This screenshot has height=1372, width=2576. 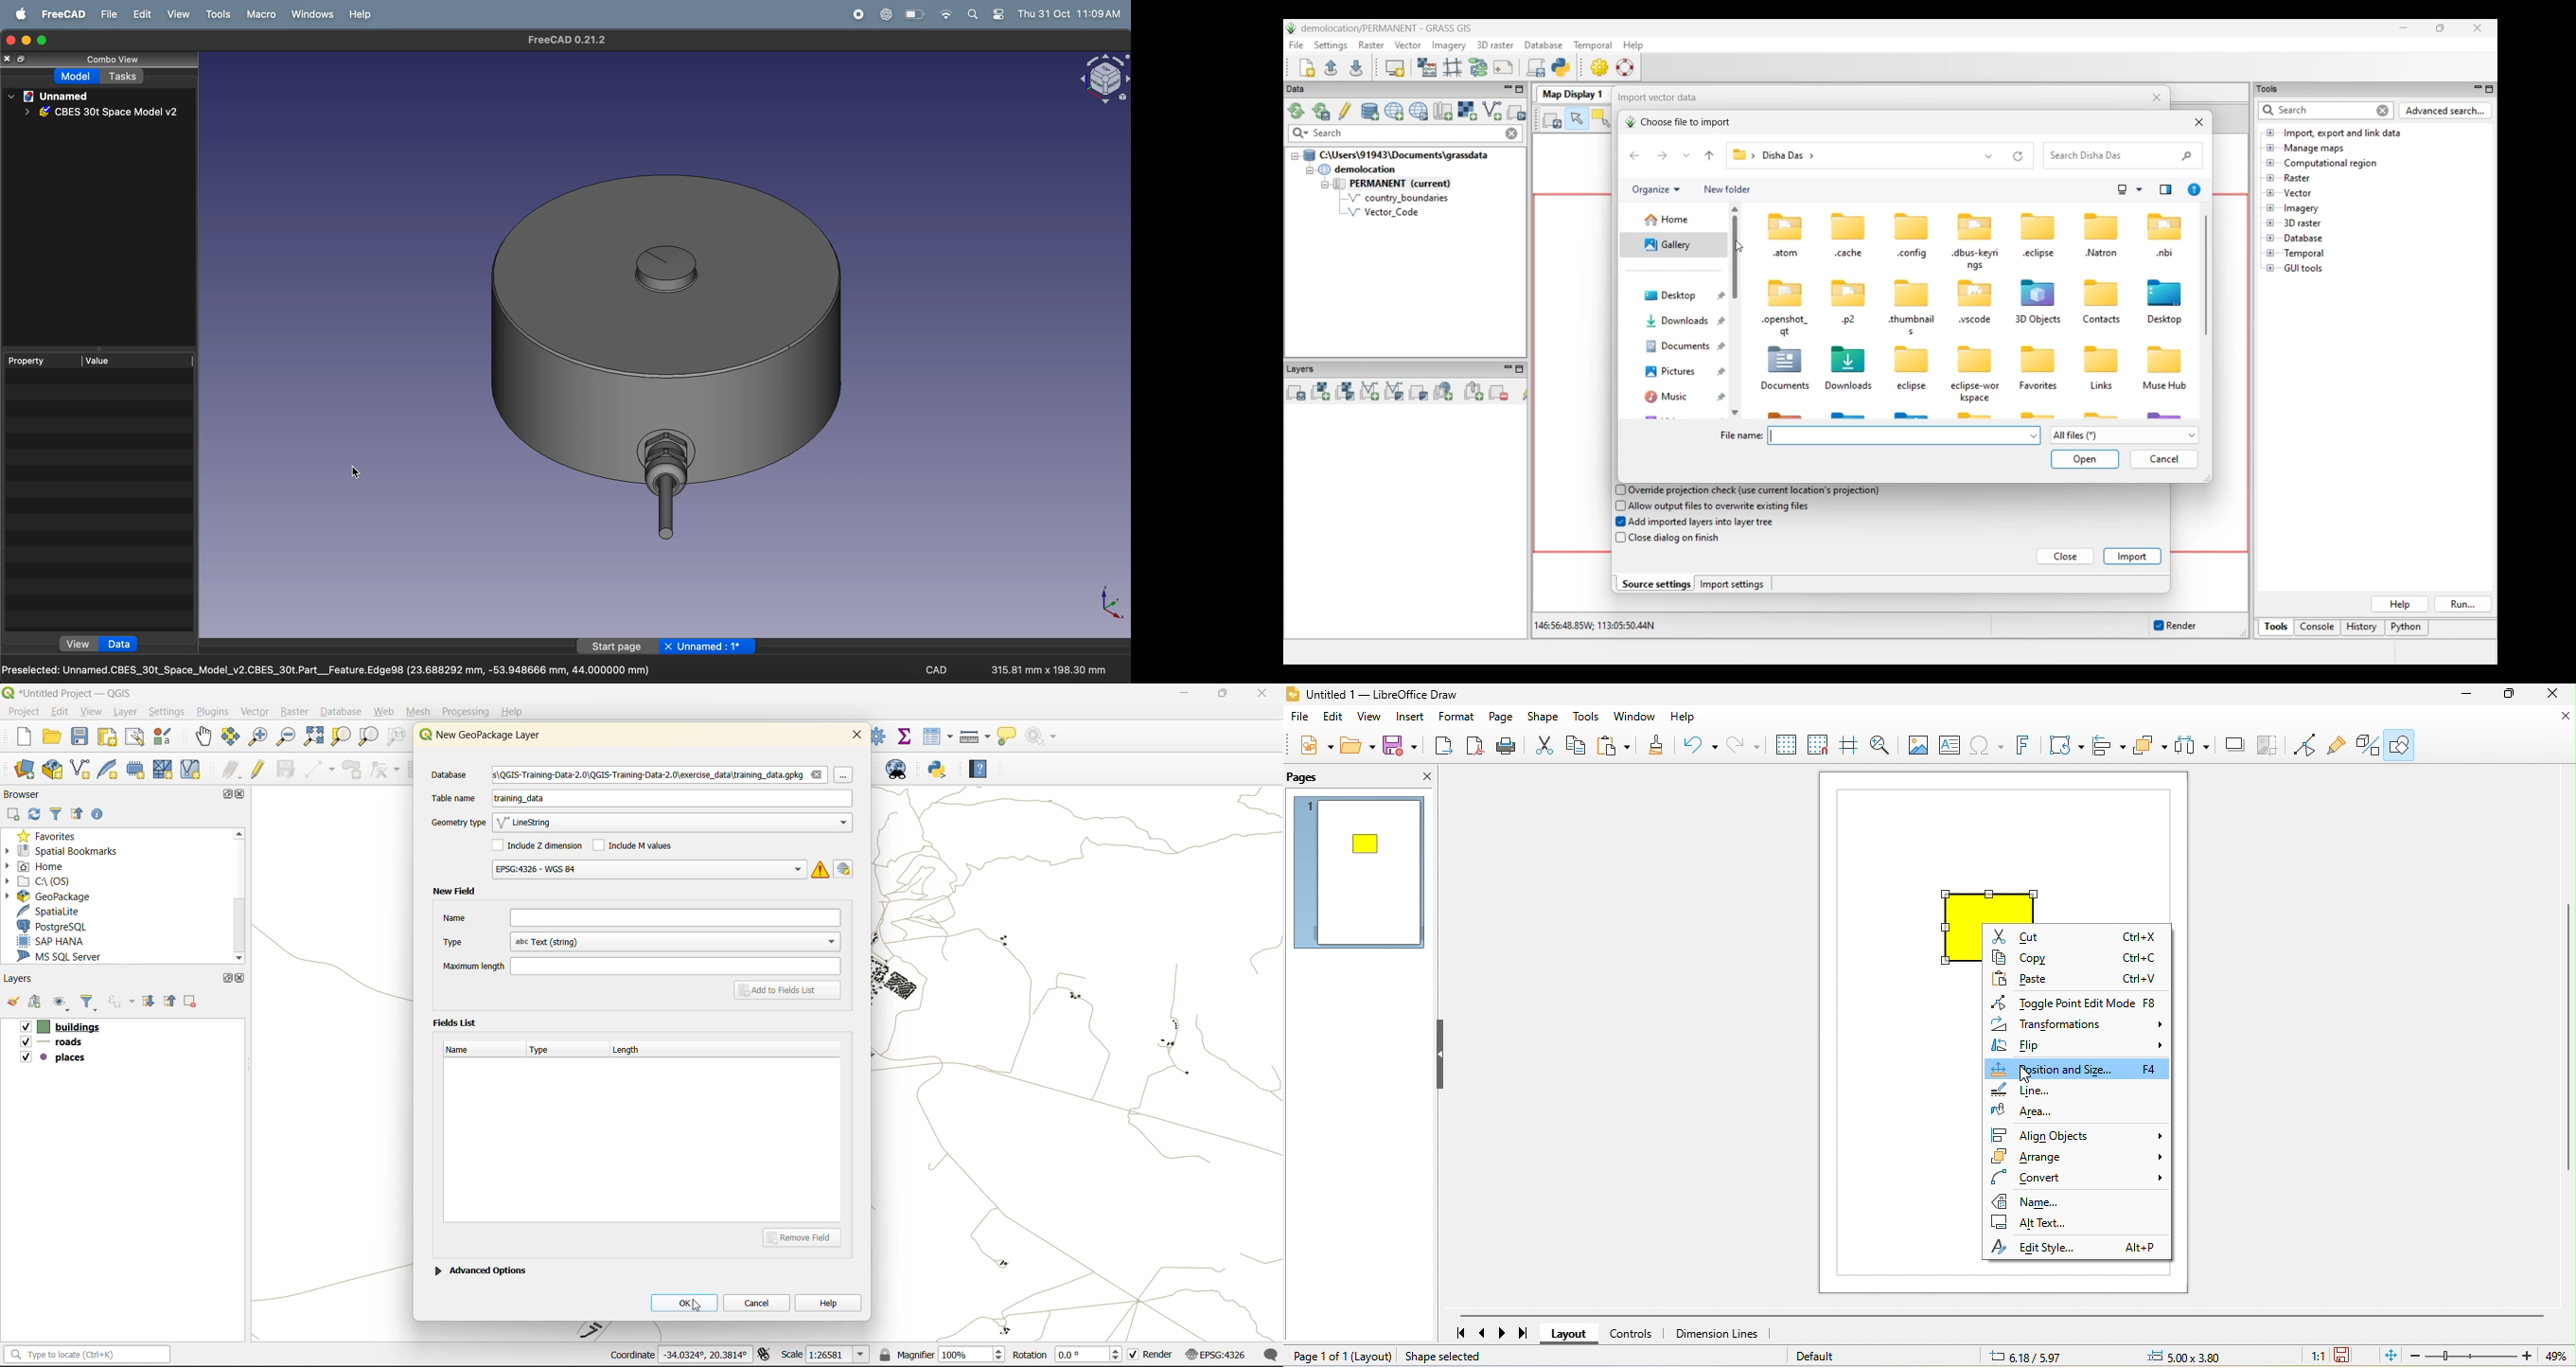 What do you see at coordinates (2389, 1356) in the screenshot?
I see `fit page to current window` at bounding box center [2389, 1356].